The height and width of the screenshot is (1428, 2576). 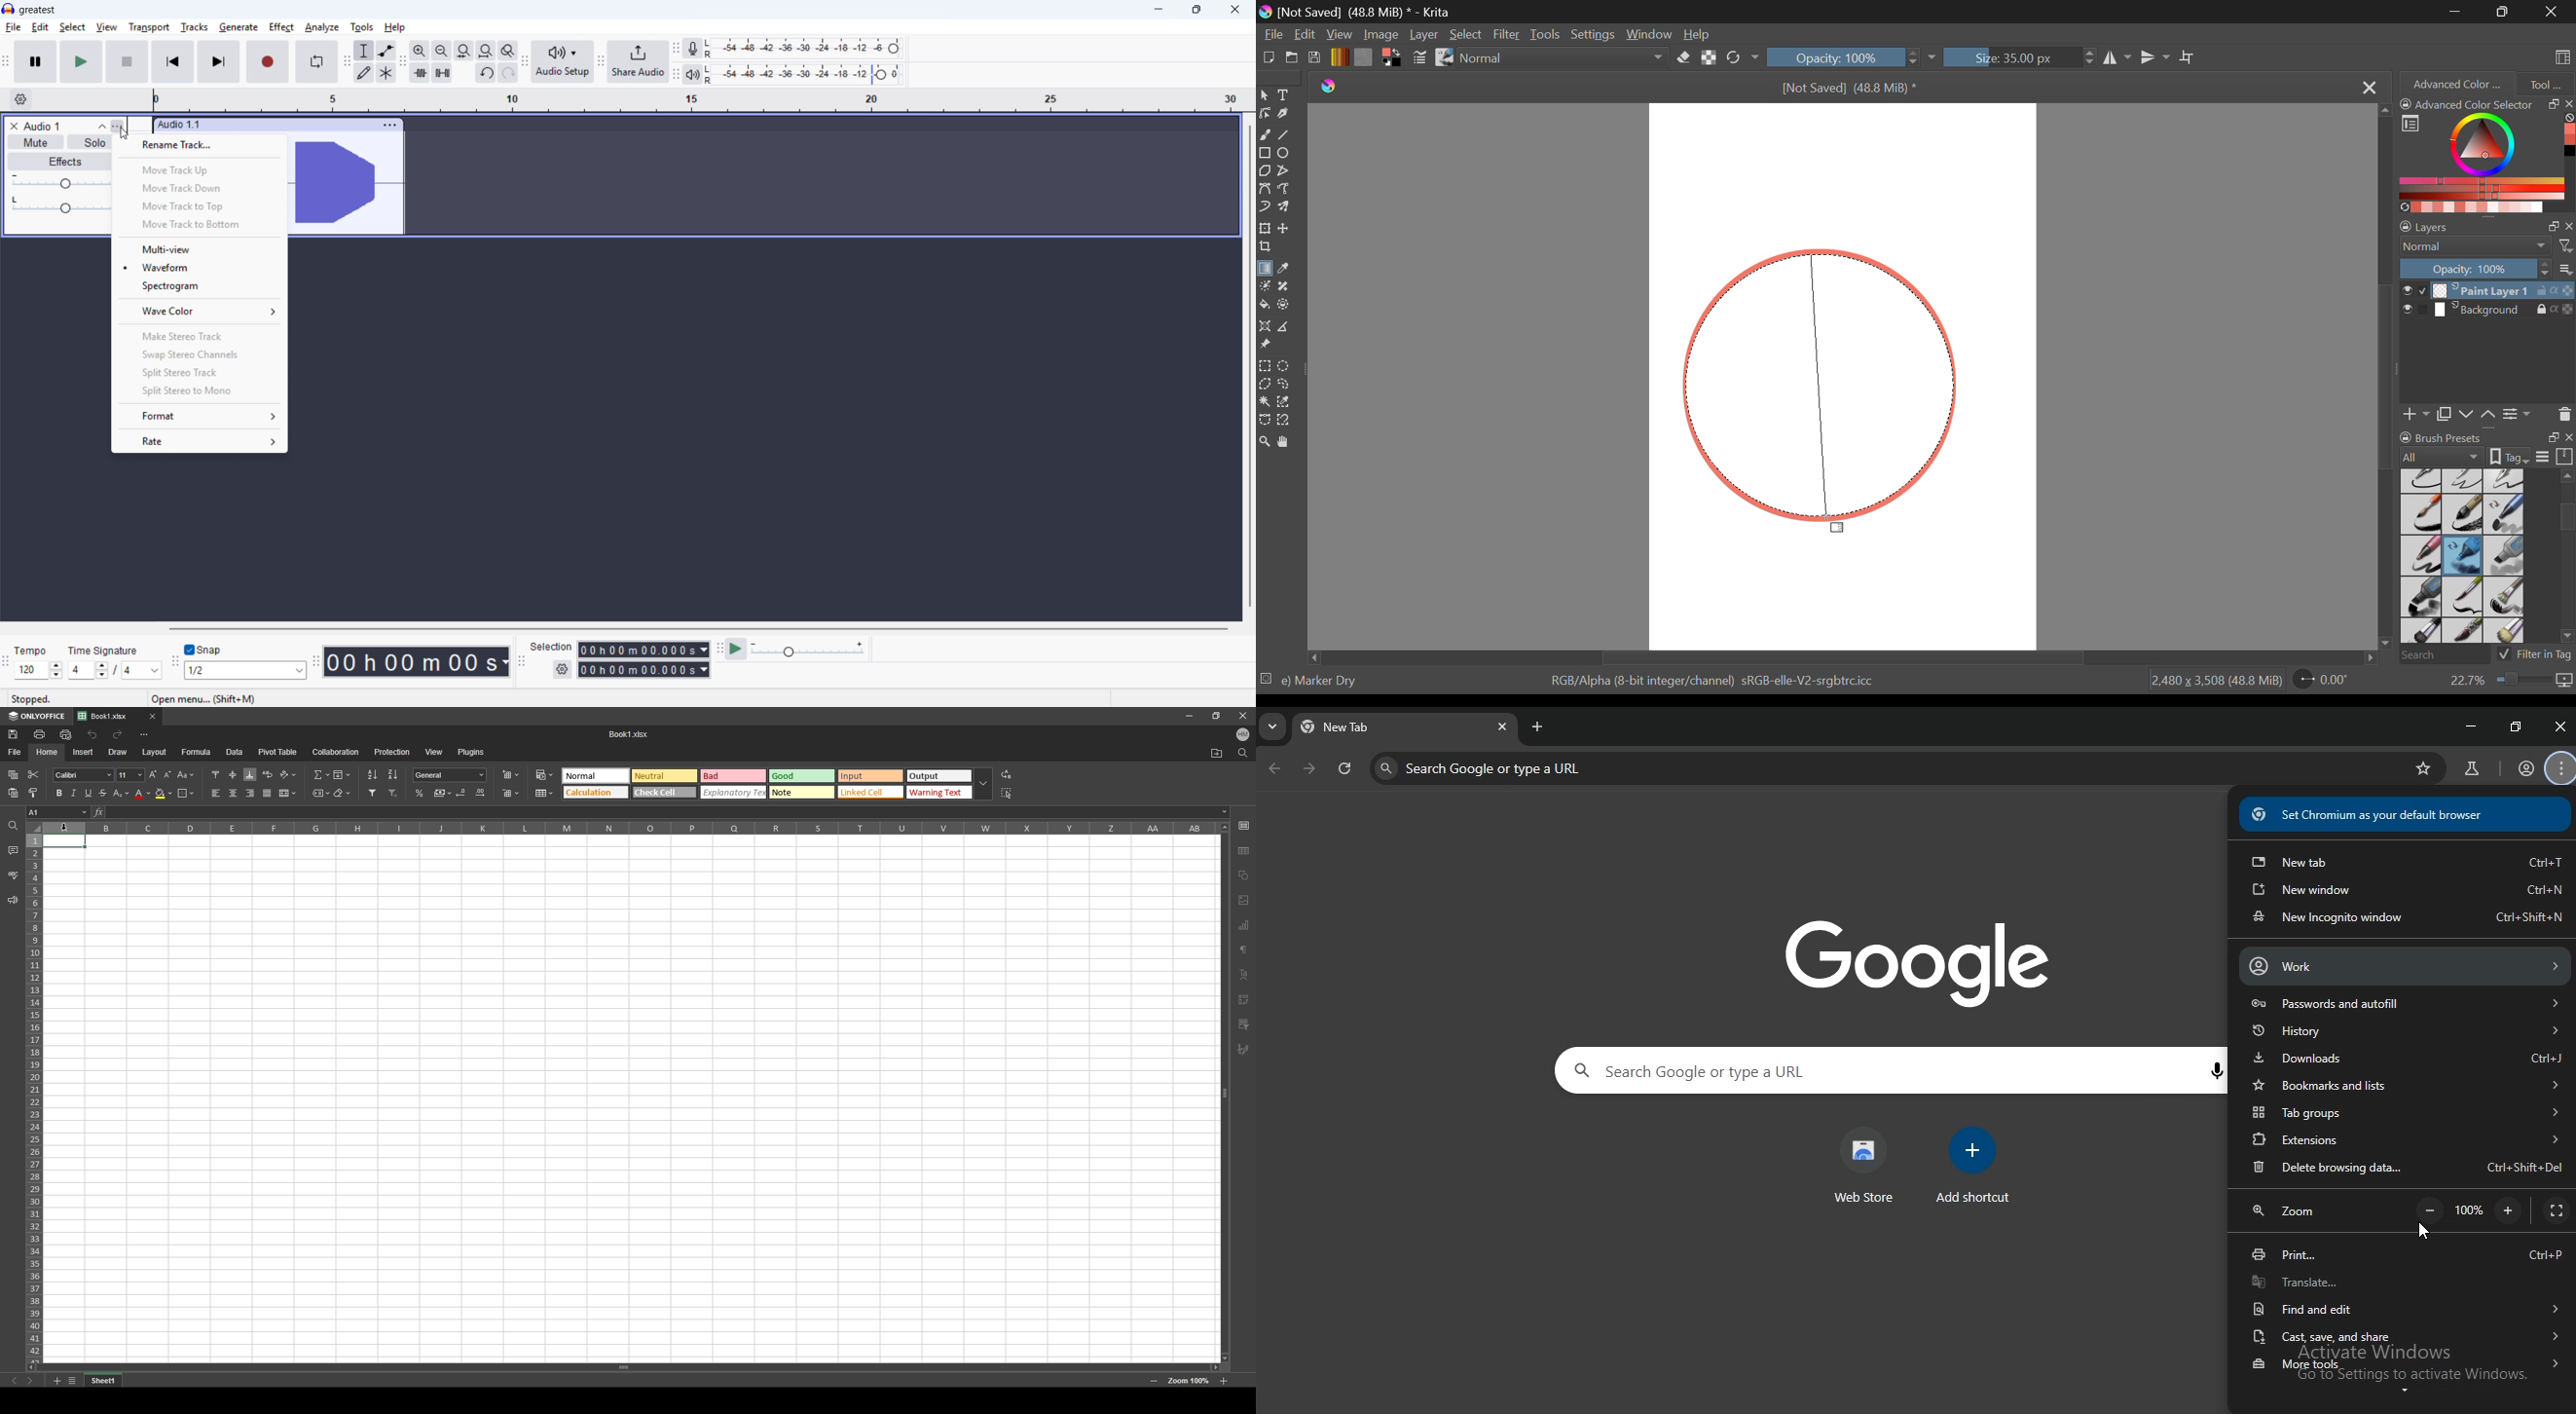 What do you see at coordinates (80, 752) in the screenshot?
I see `insert` at bounding box center [80, 752].